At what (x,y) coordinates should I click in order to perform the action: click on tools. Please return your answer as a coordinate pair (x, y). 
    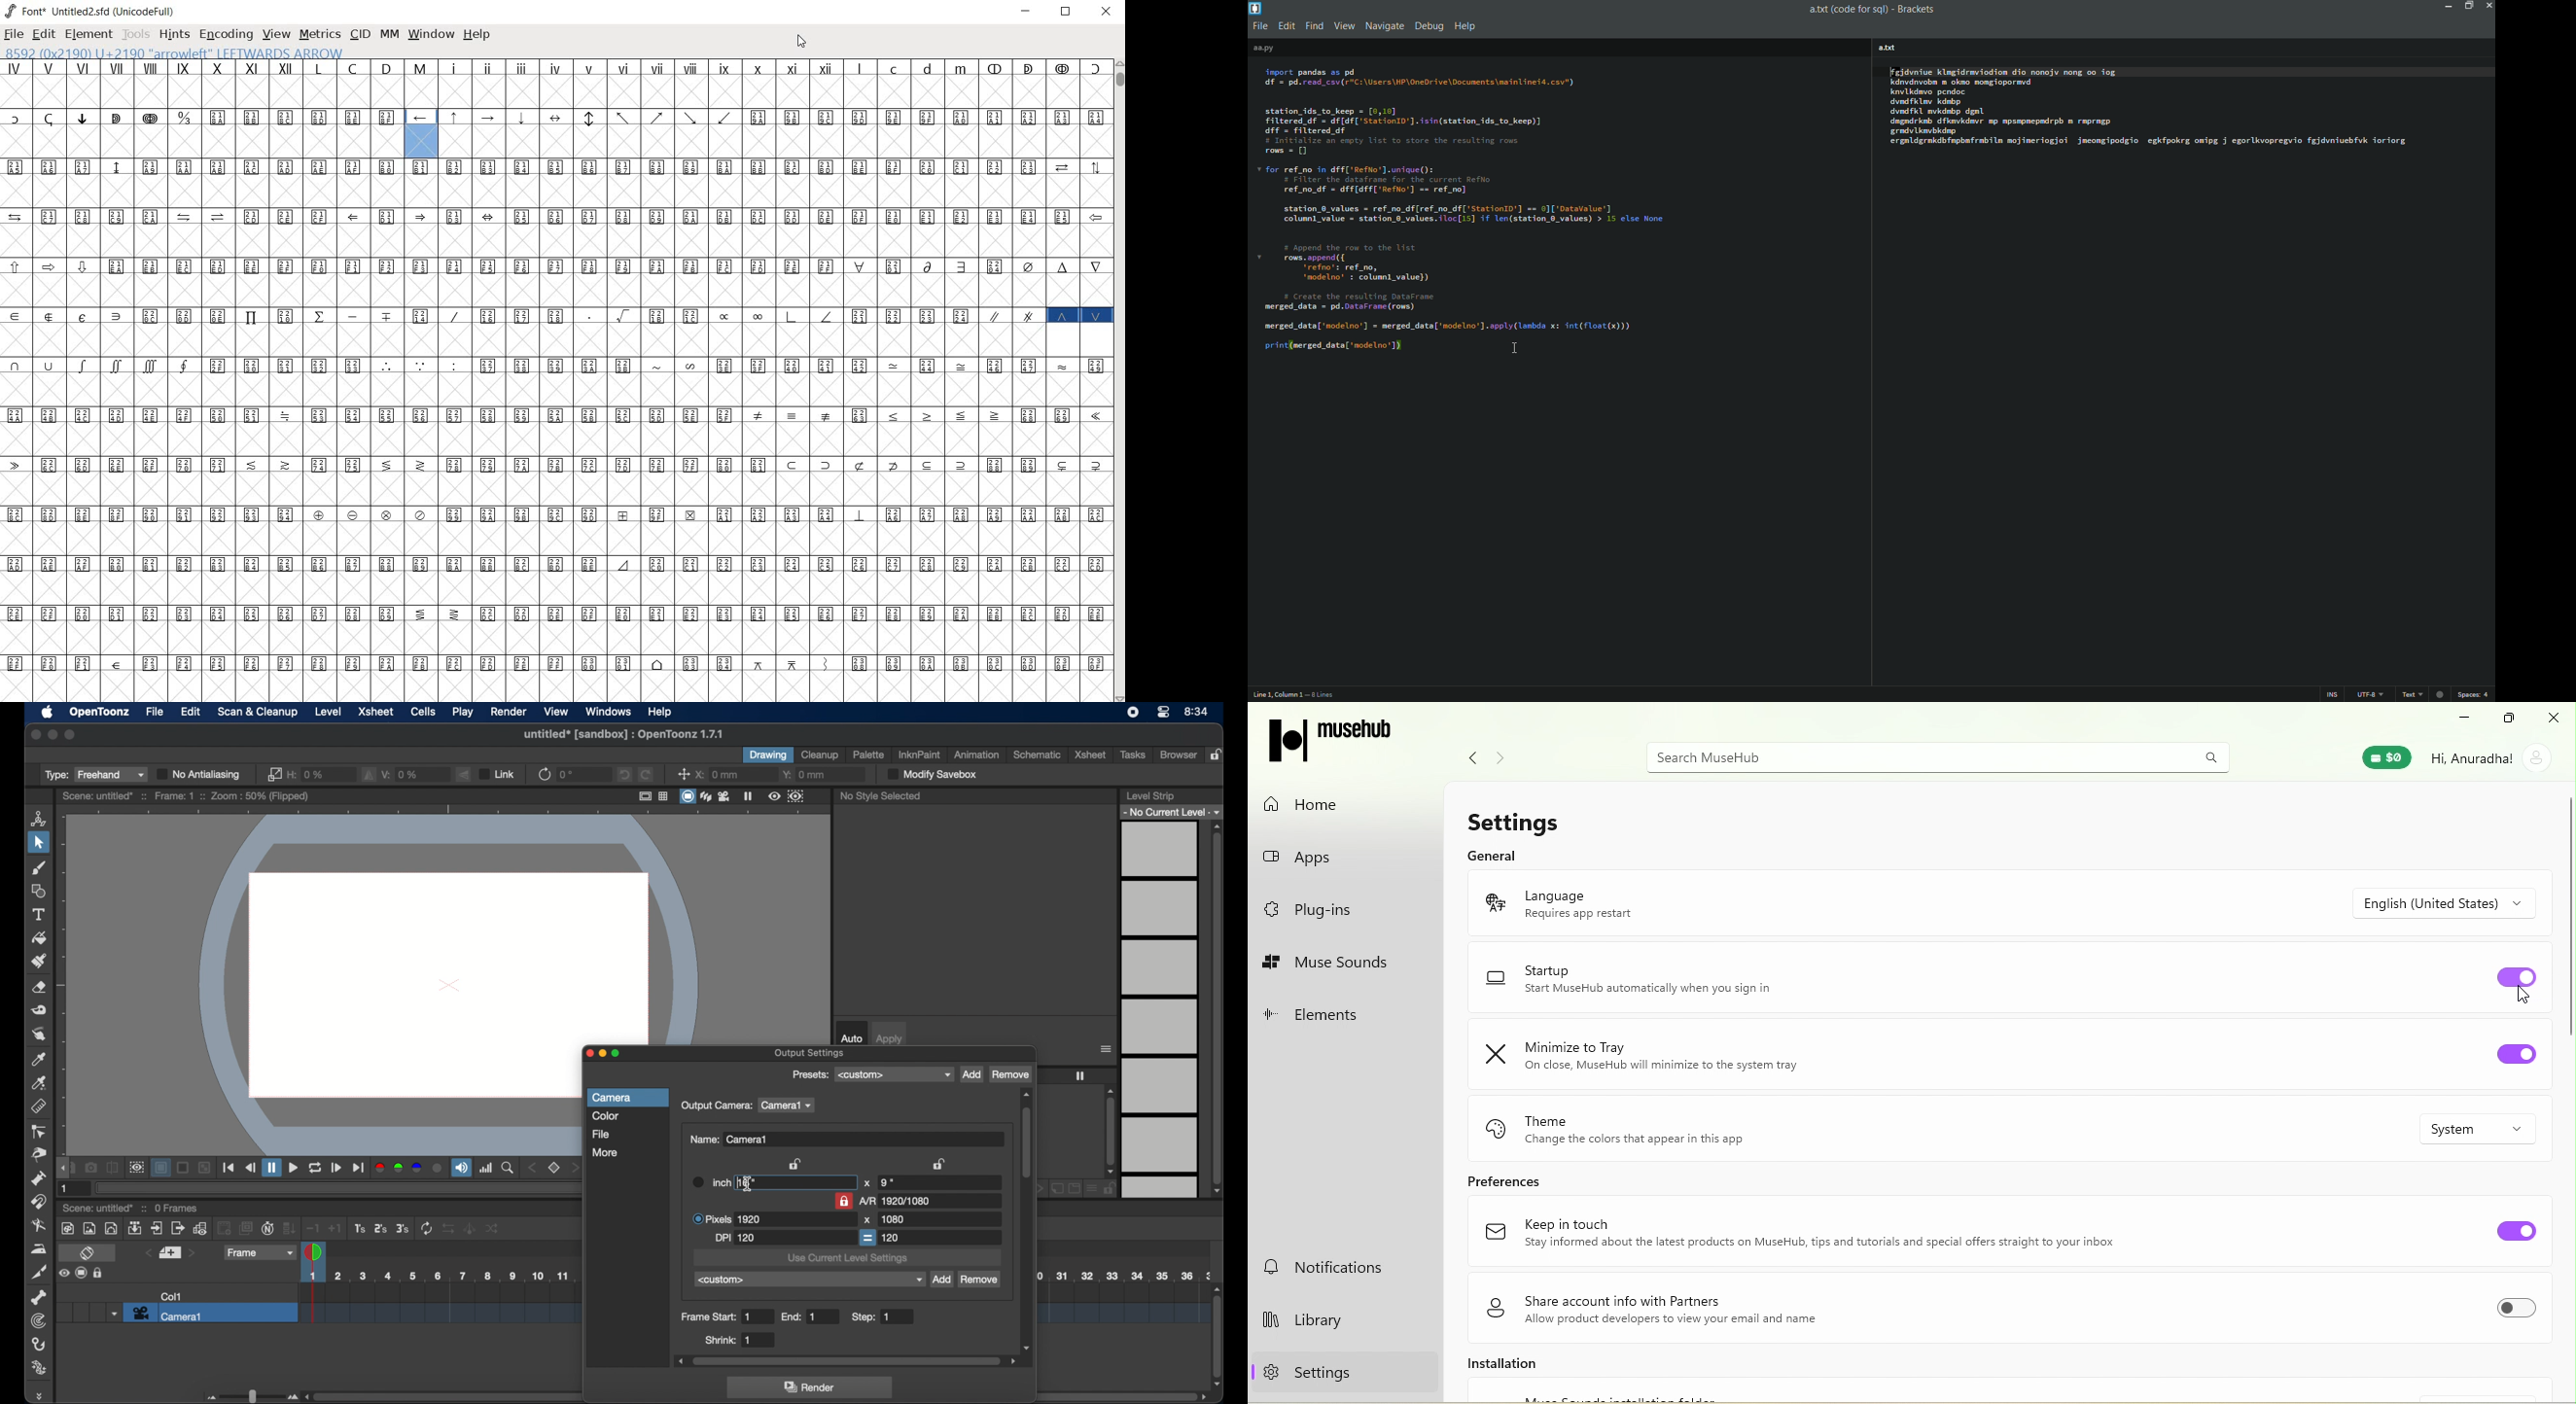
    Looking at the image, I should click on (135, 36).